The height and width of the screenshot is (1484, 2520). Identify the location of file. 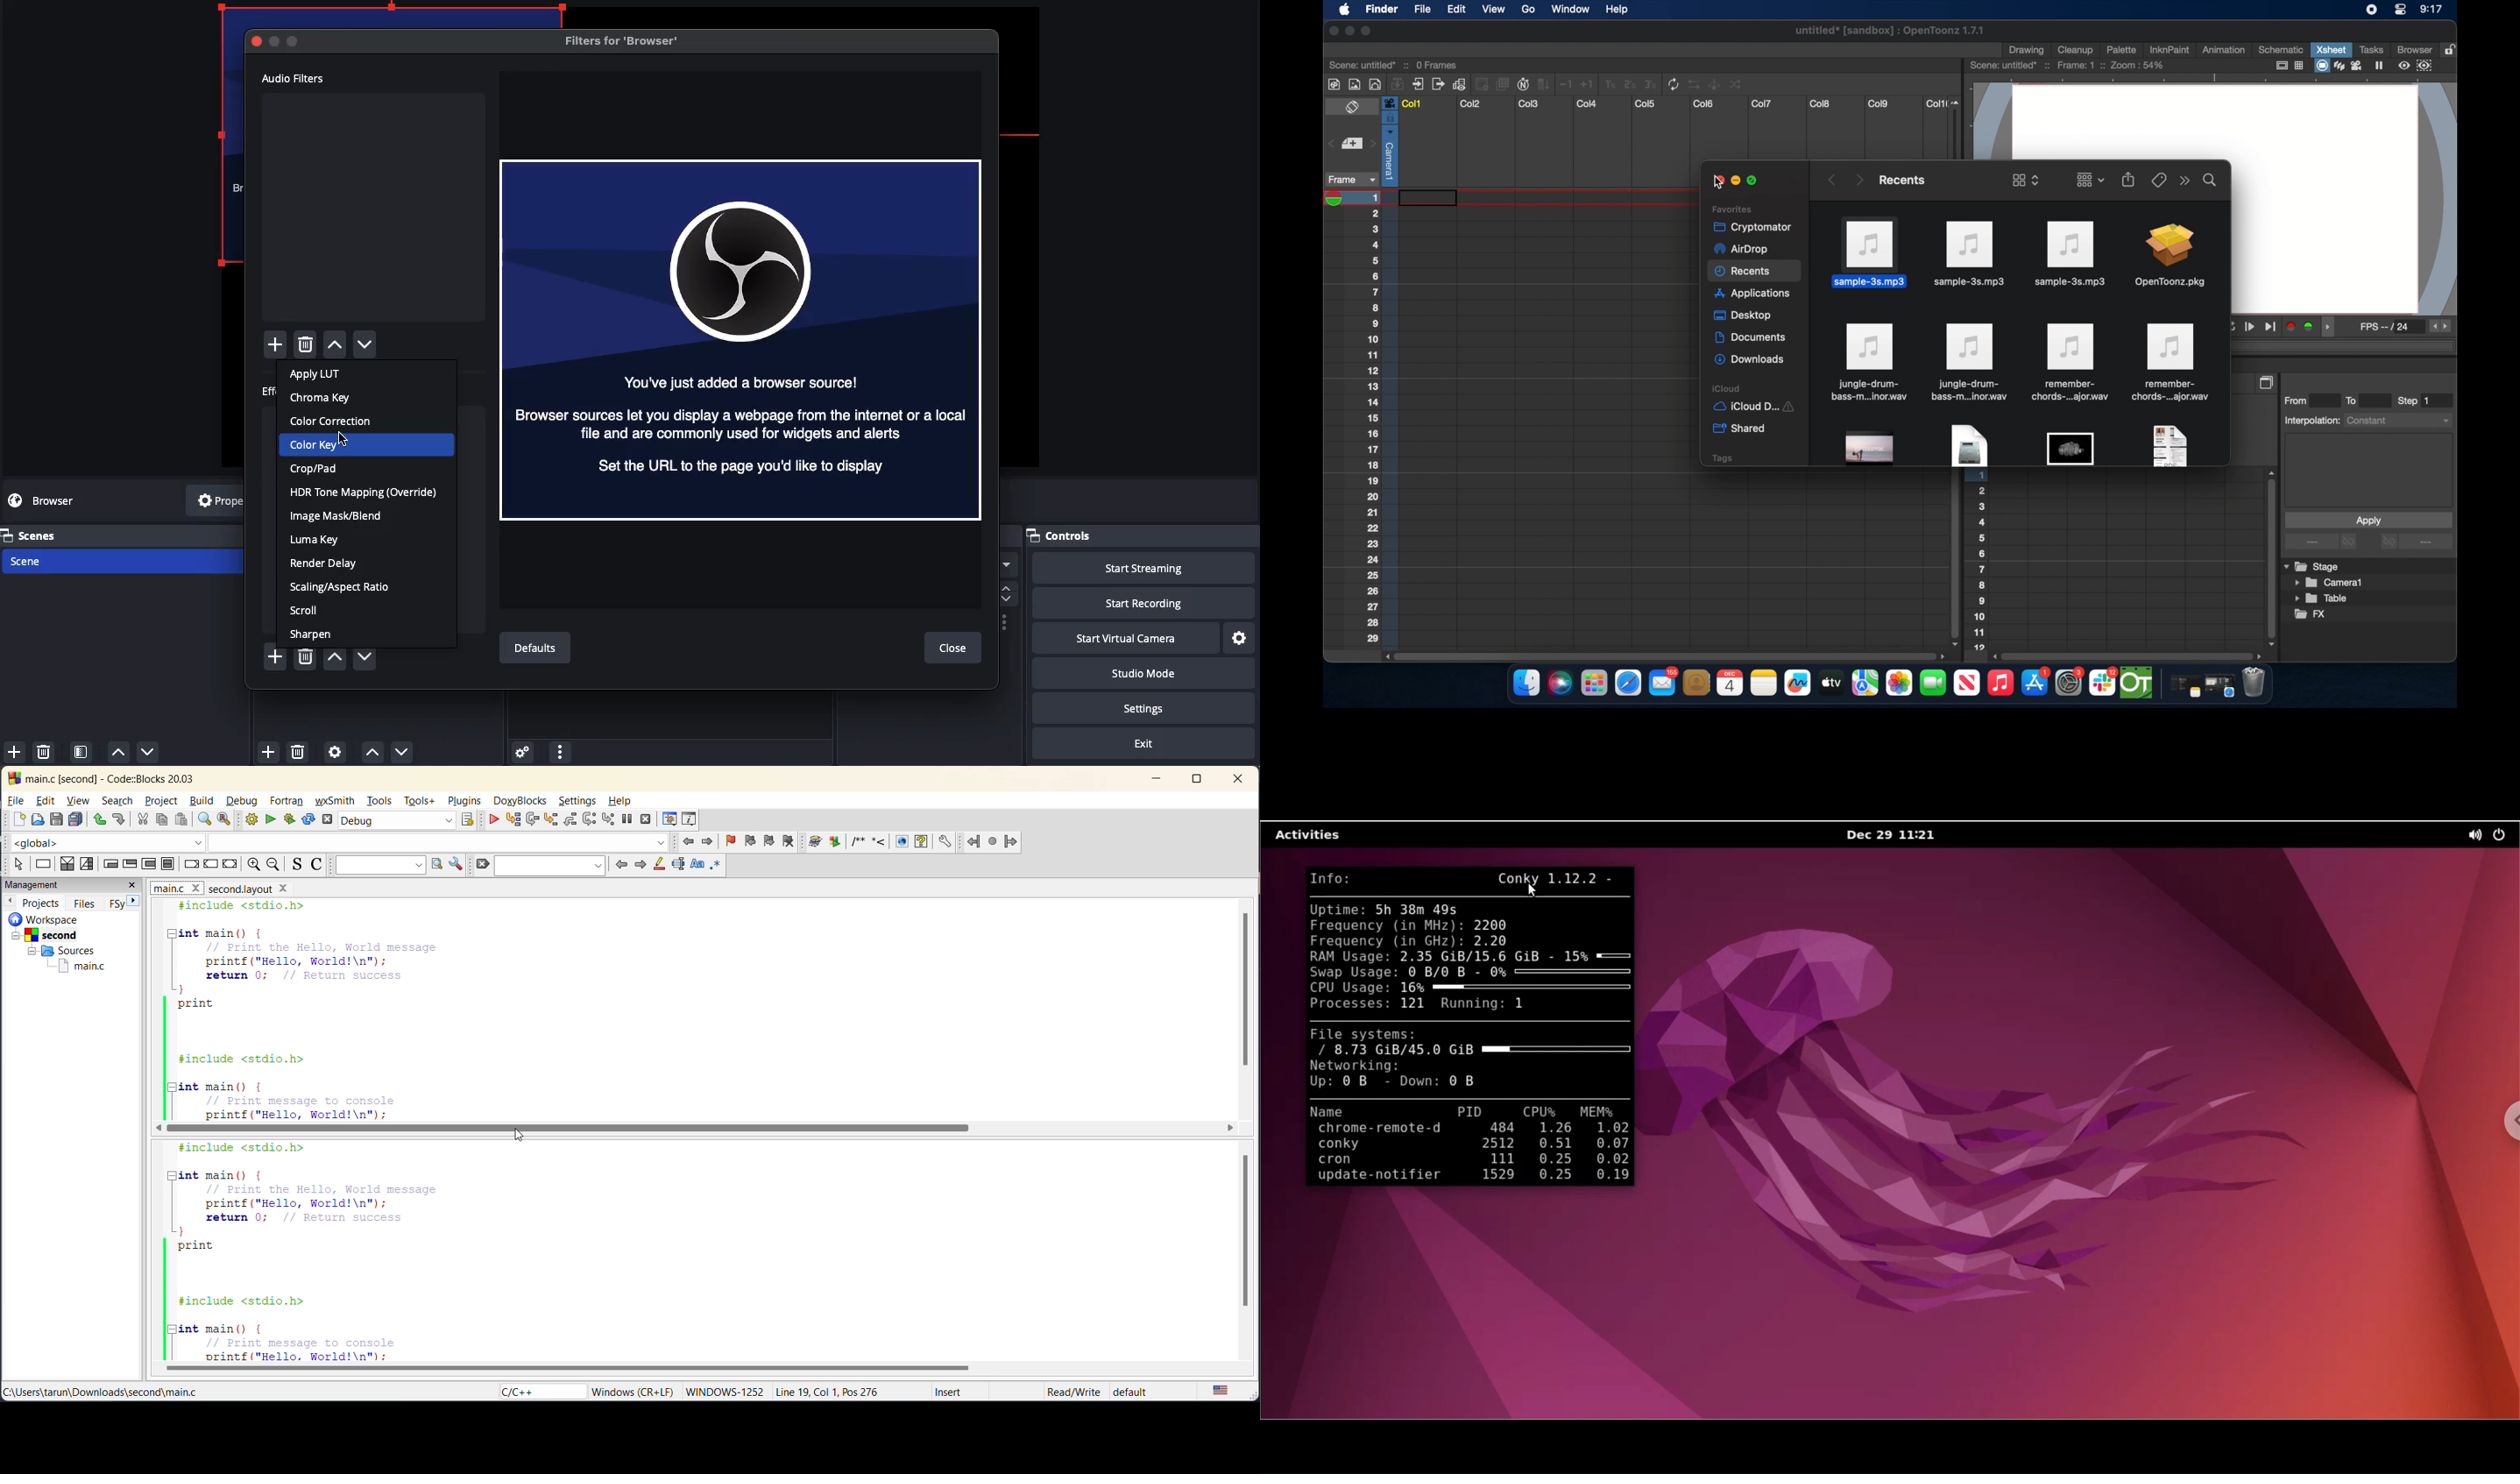
(2172, 363).